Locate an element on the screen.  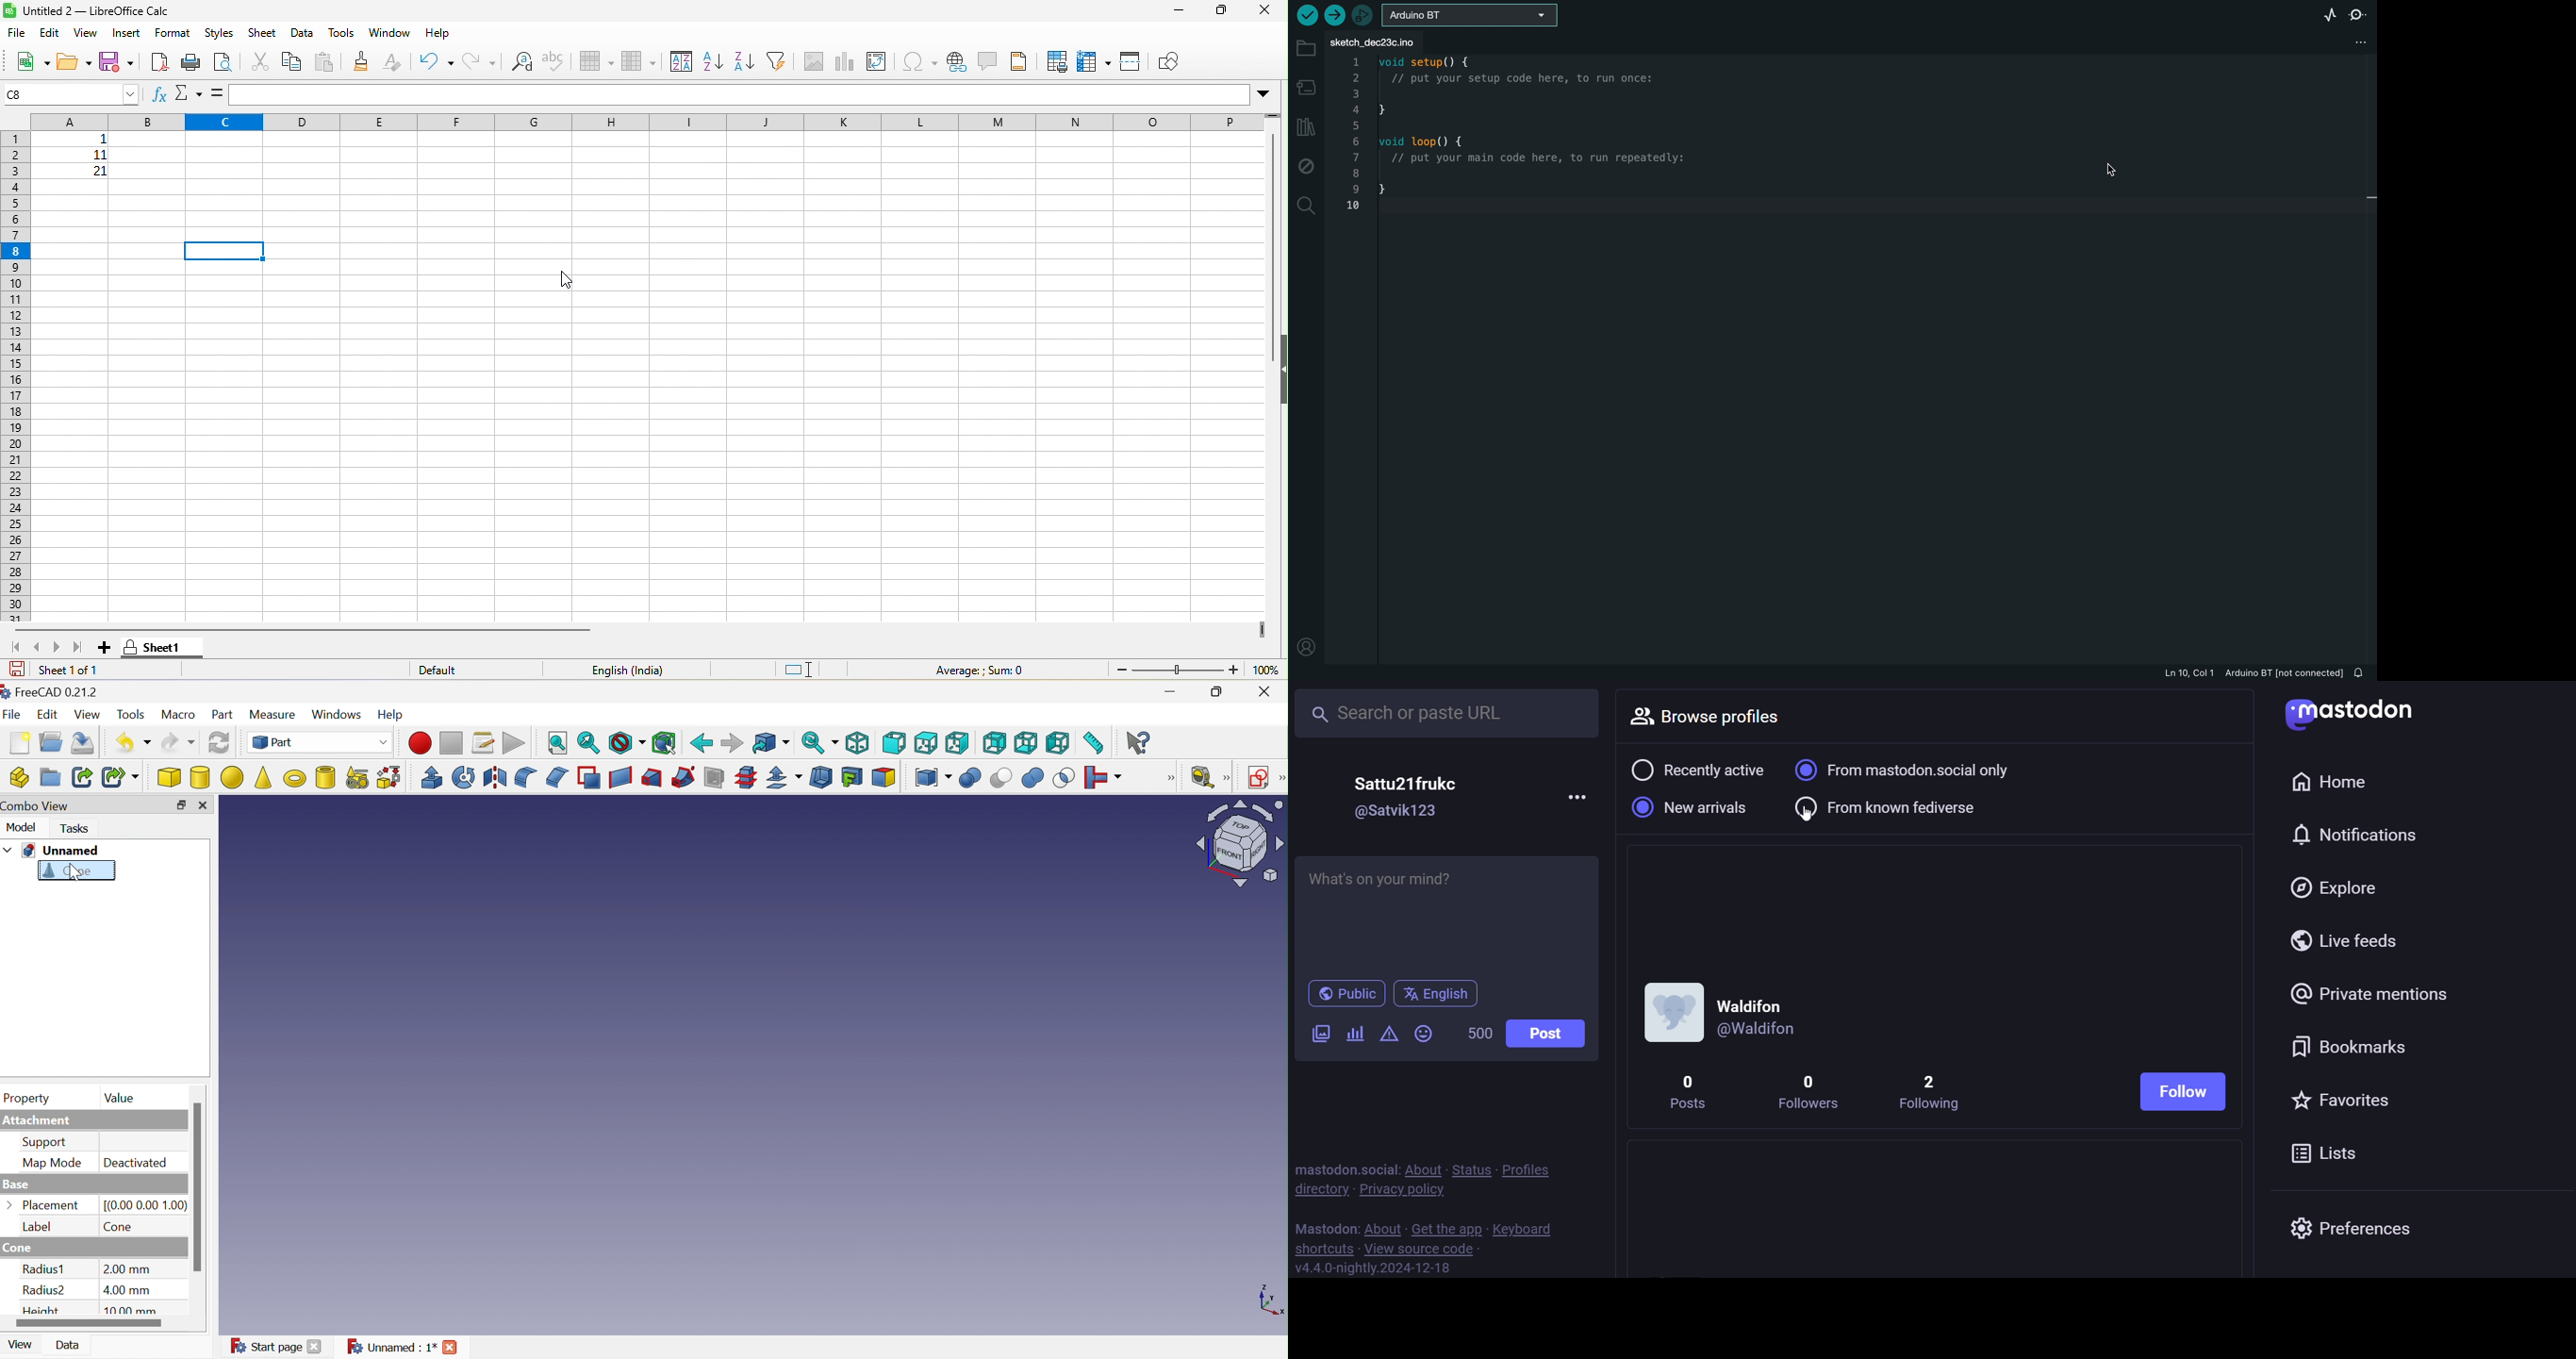
Fit all is located at coordinates (558, 744).